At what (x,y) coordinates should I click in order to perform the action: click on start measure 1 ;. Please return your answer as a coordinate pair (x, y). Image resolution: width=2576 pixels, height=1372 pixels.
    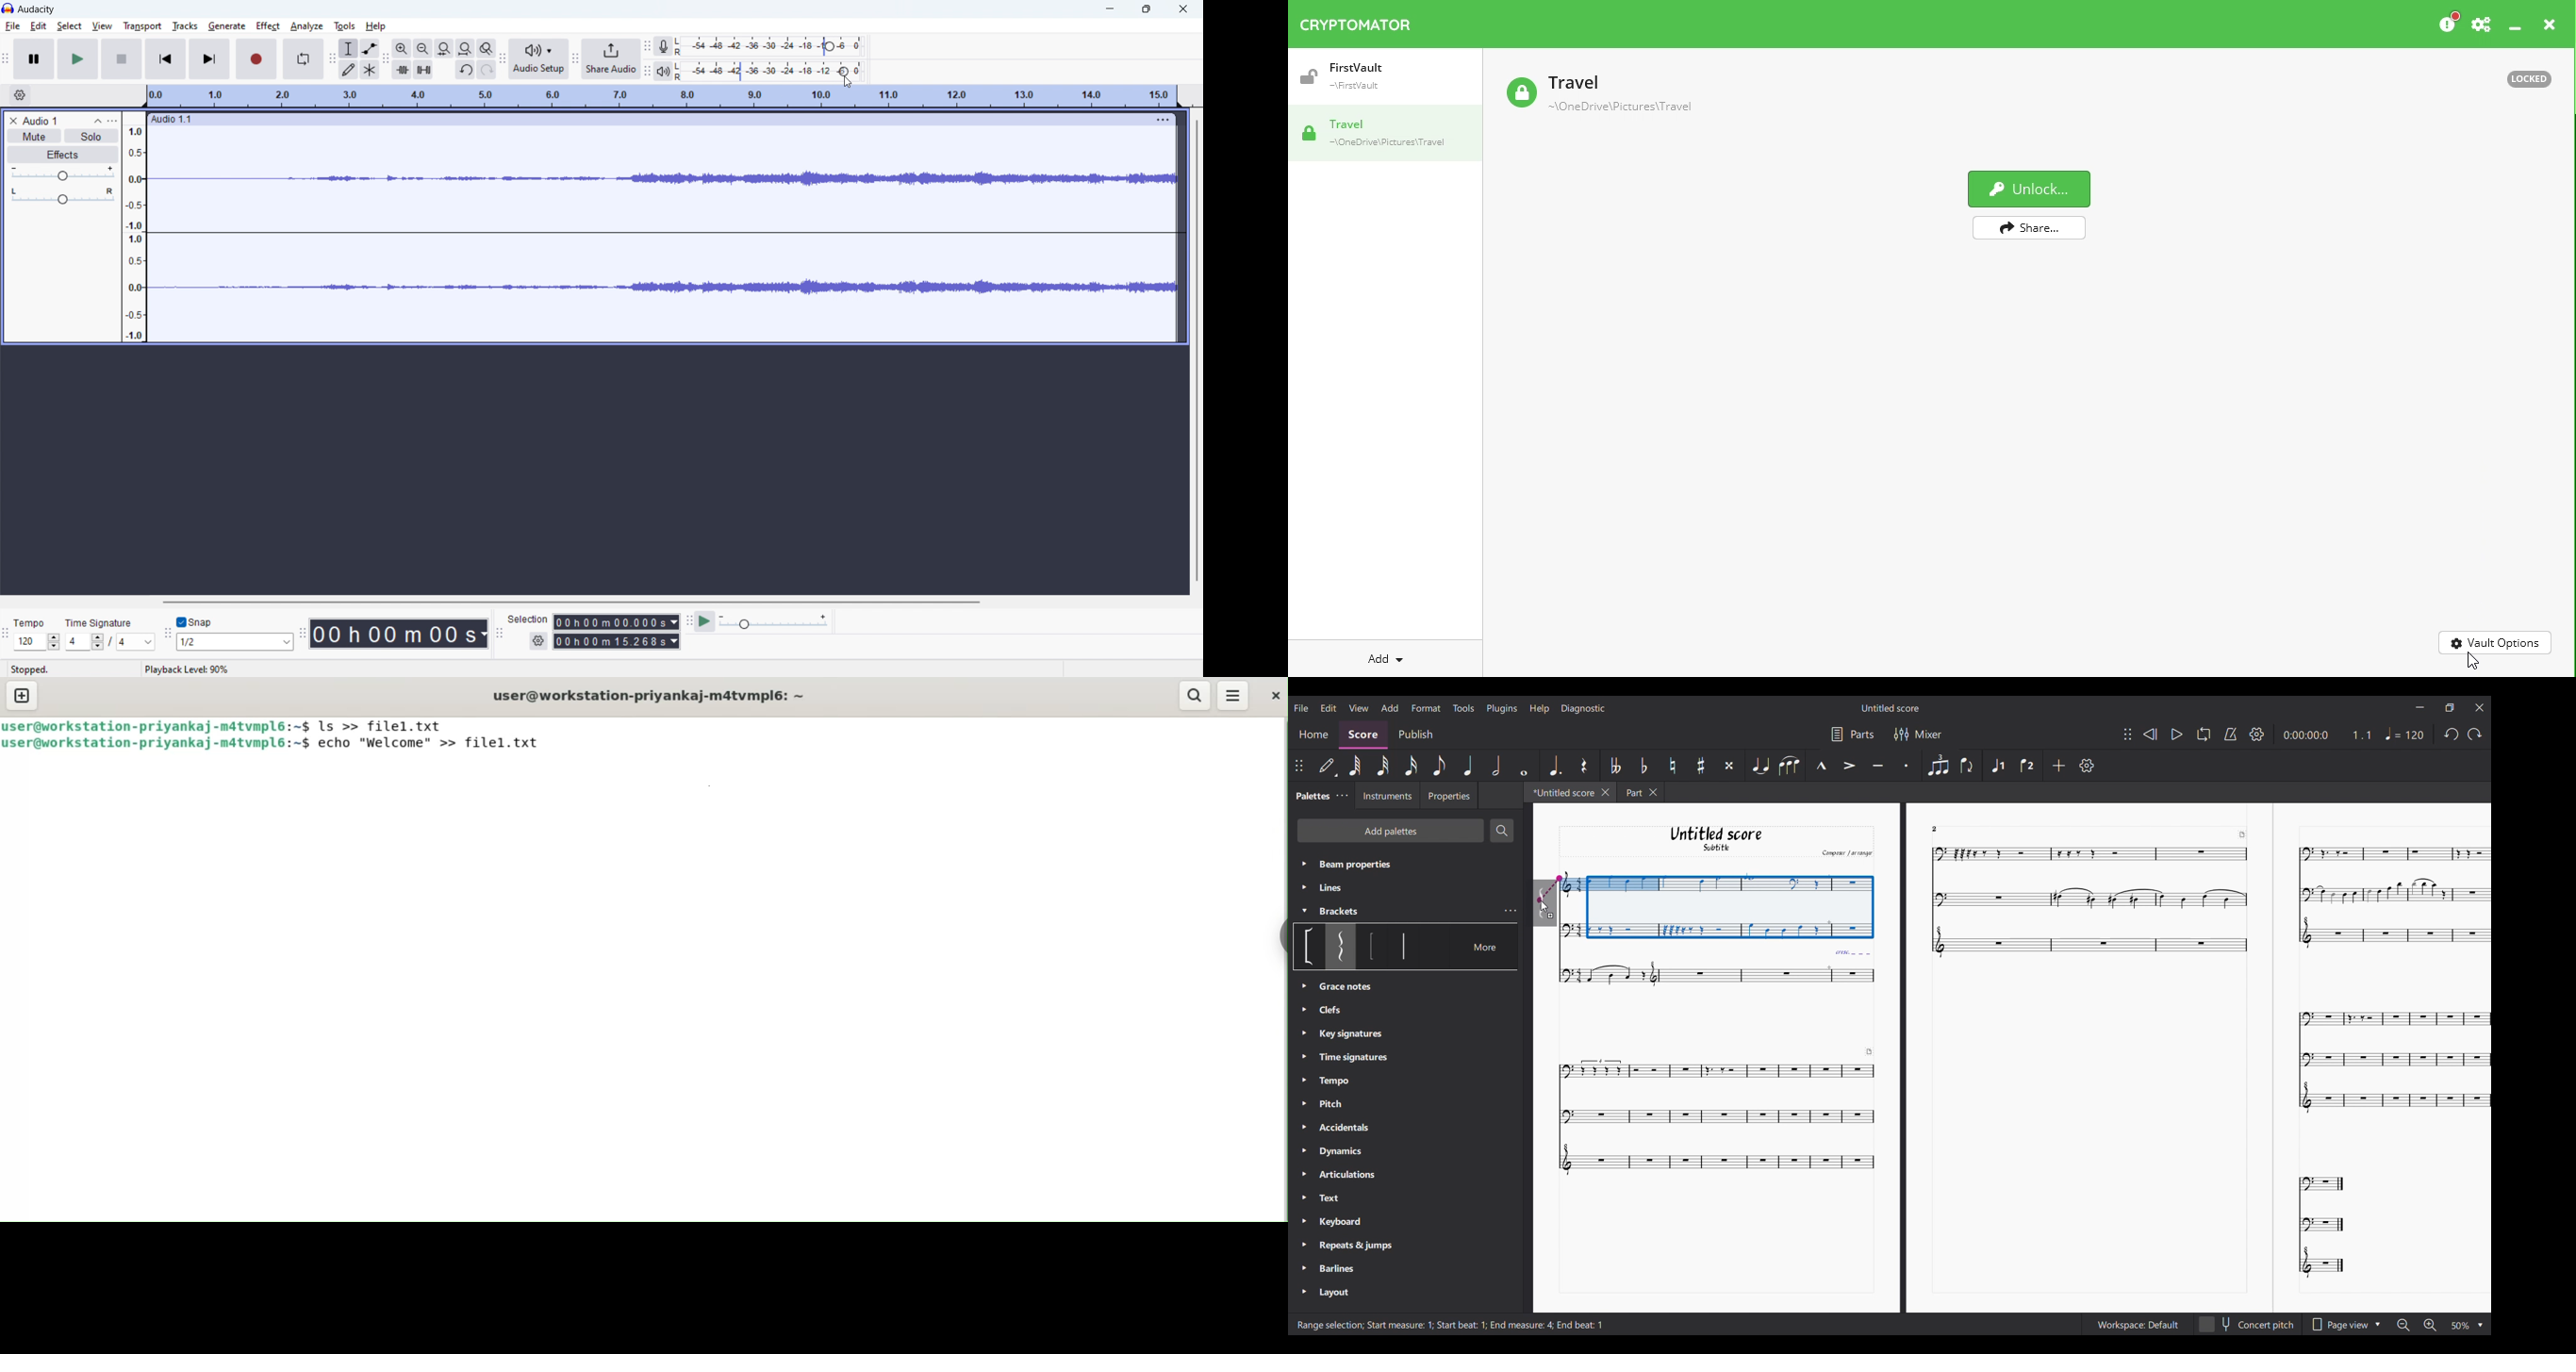
    Looking at the image, I should click on (1400, 1325).